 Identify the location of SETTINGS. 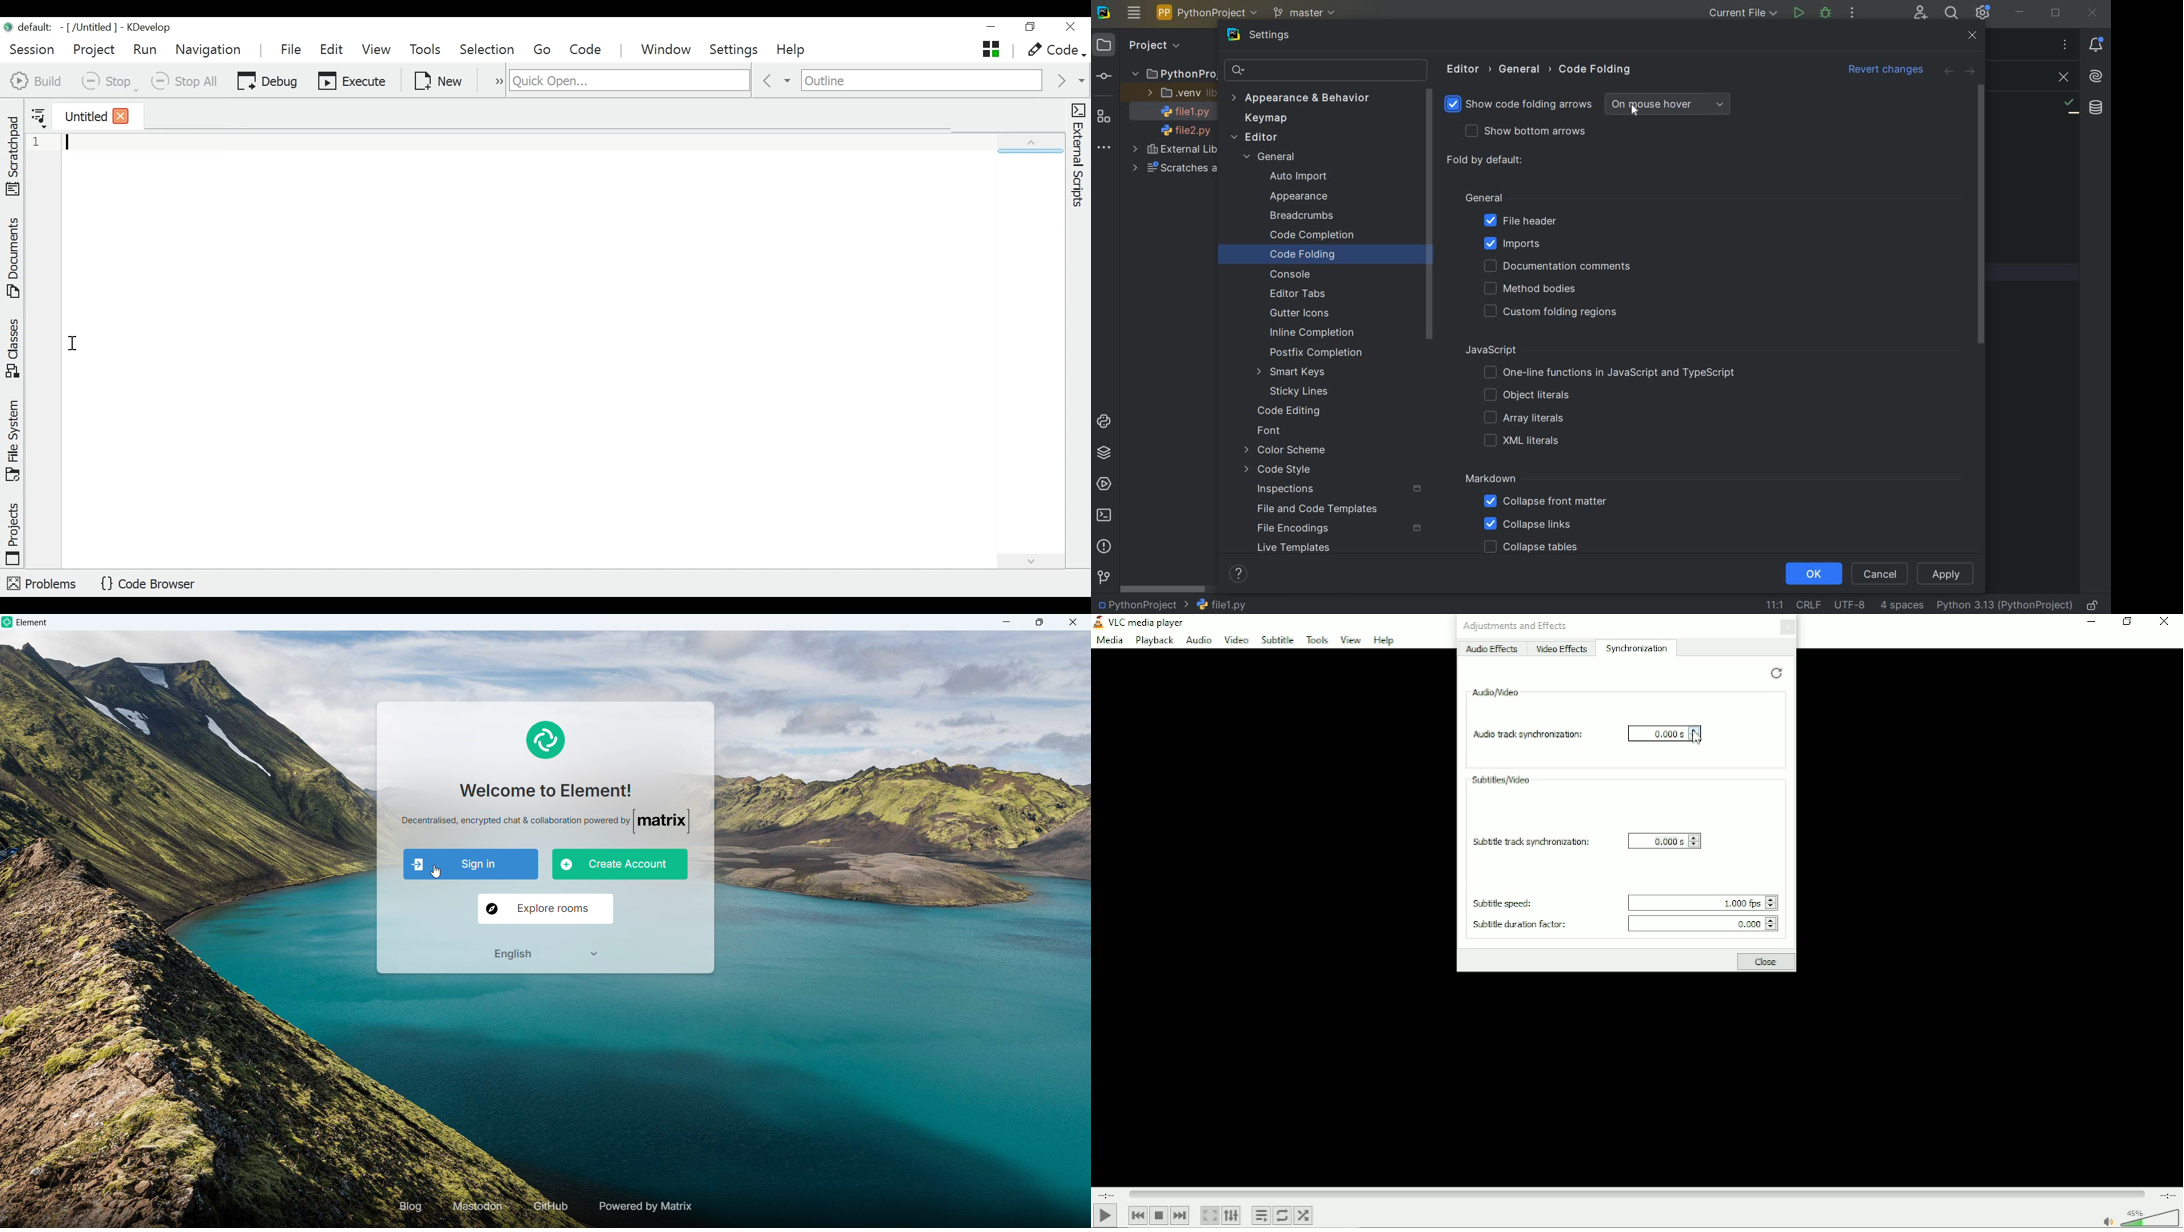
(1275, 36).